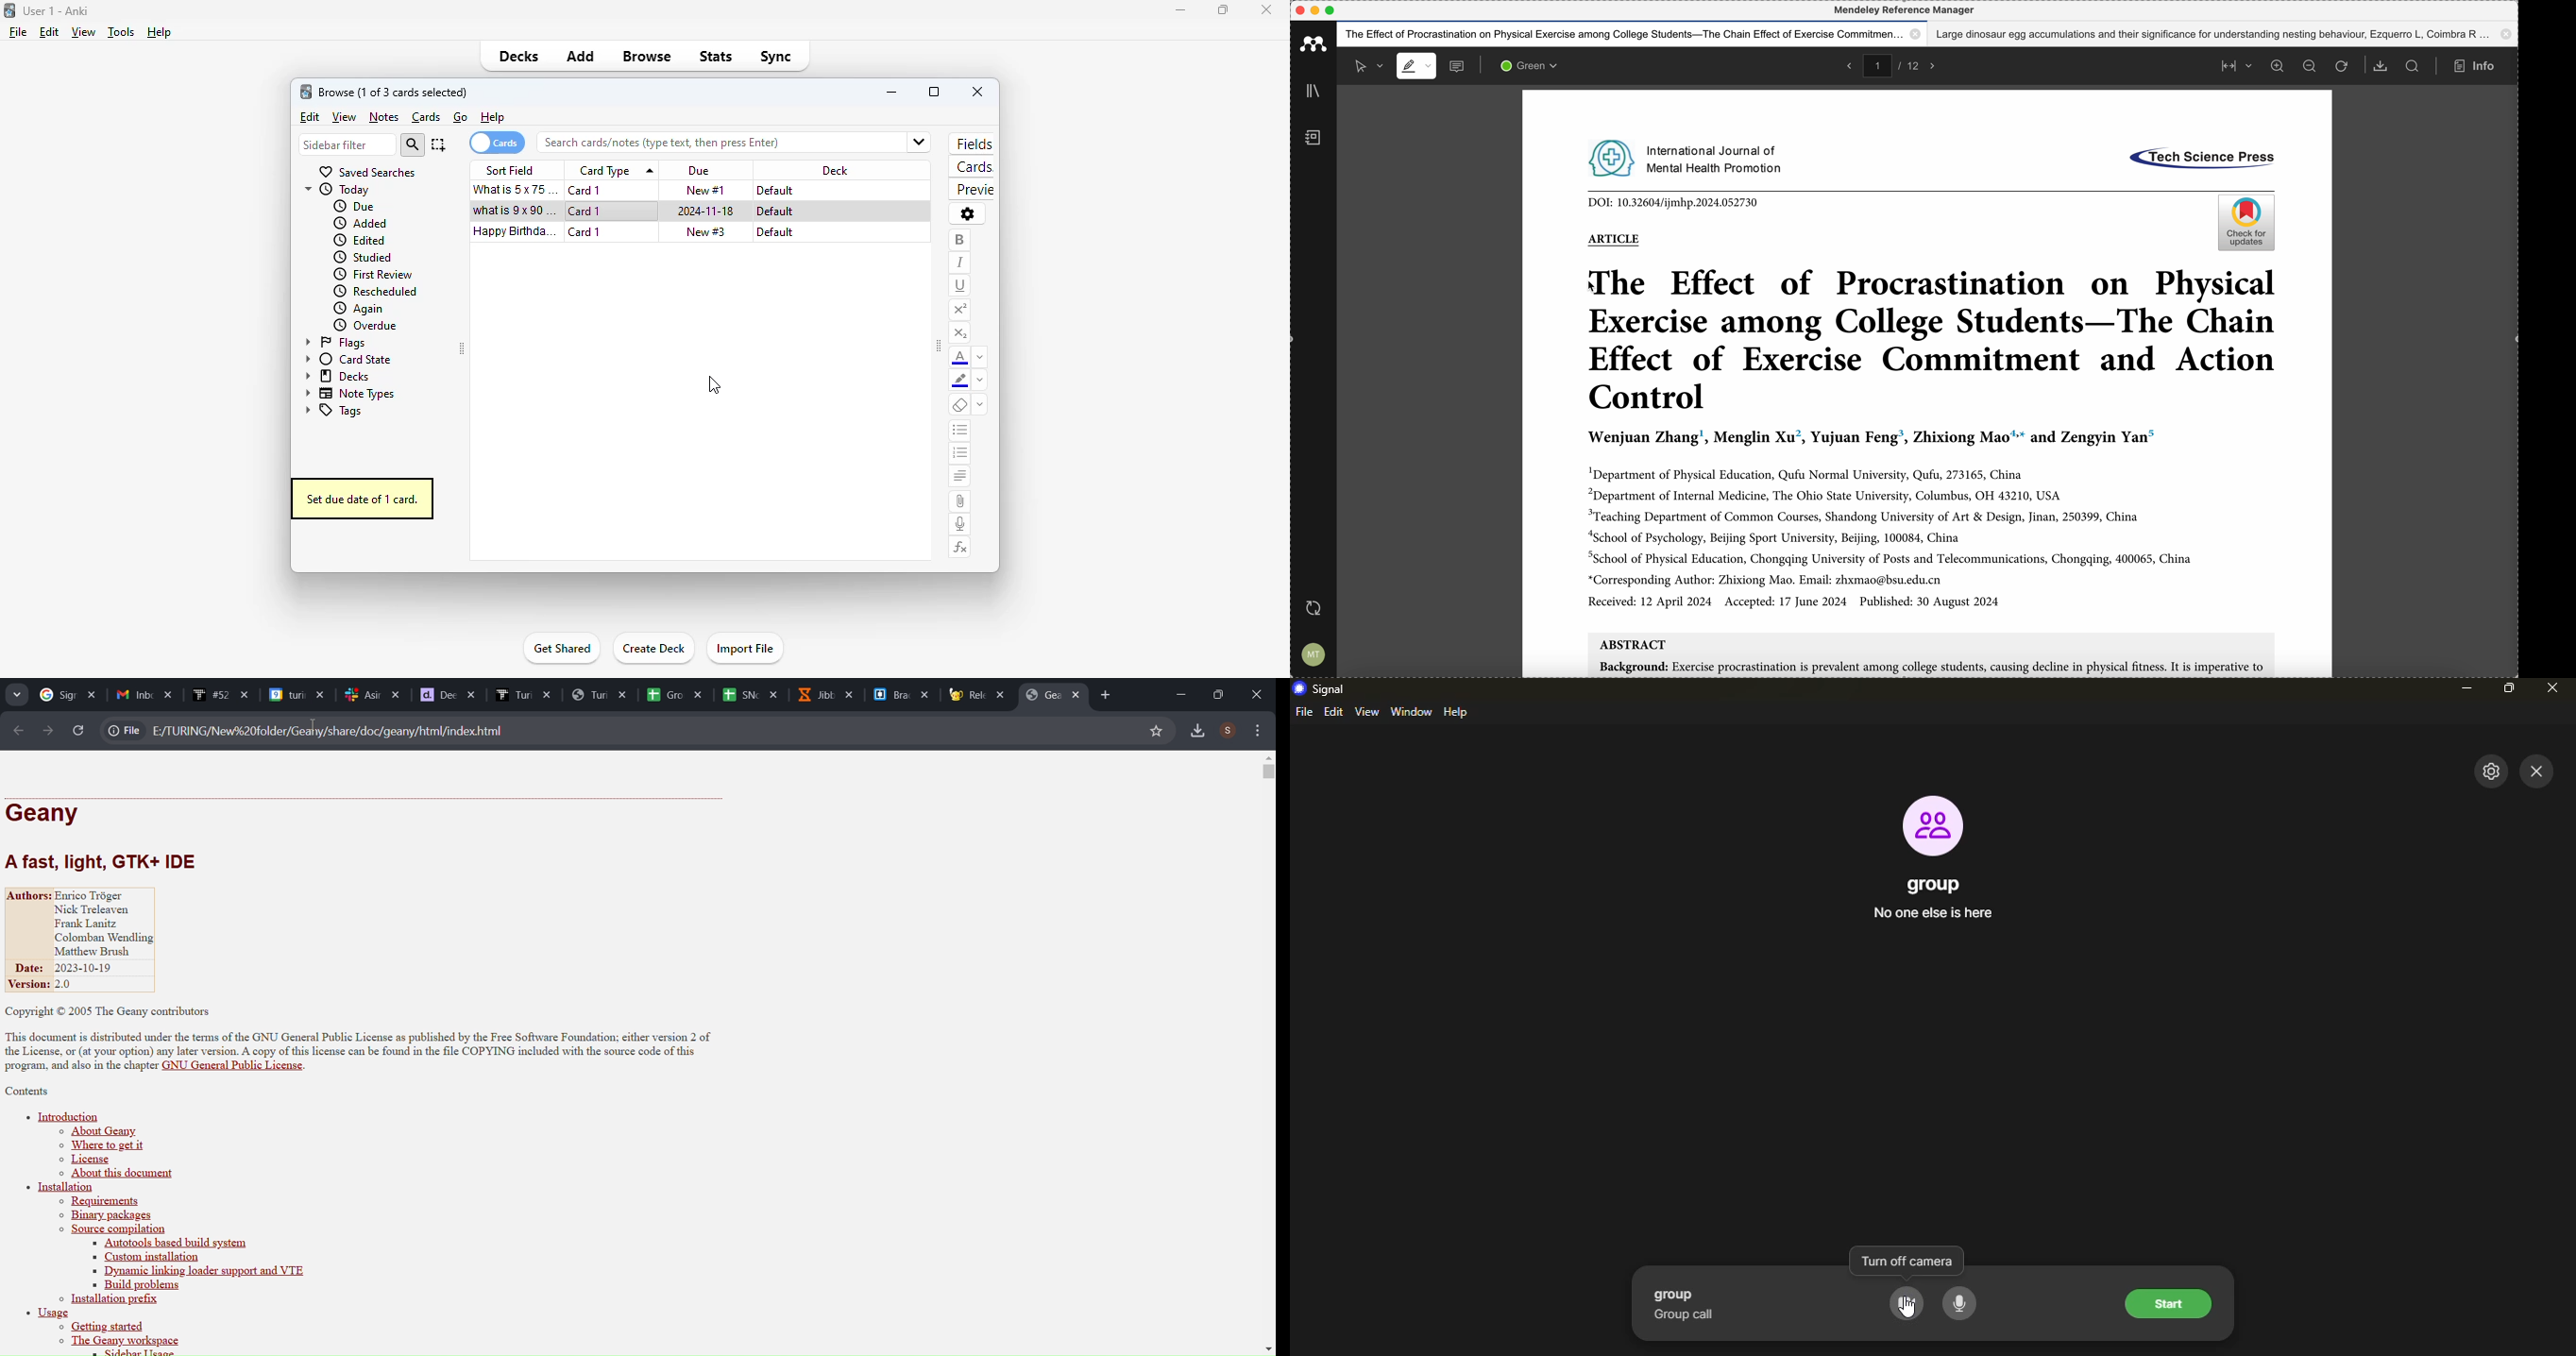 The image size is (2576, 1372). Describe the element at coordinates (2539, 772) in the screenshot. I see `close` at that location.